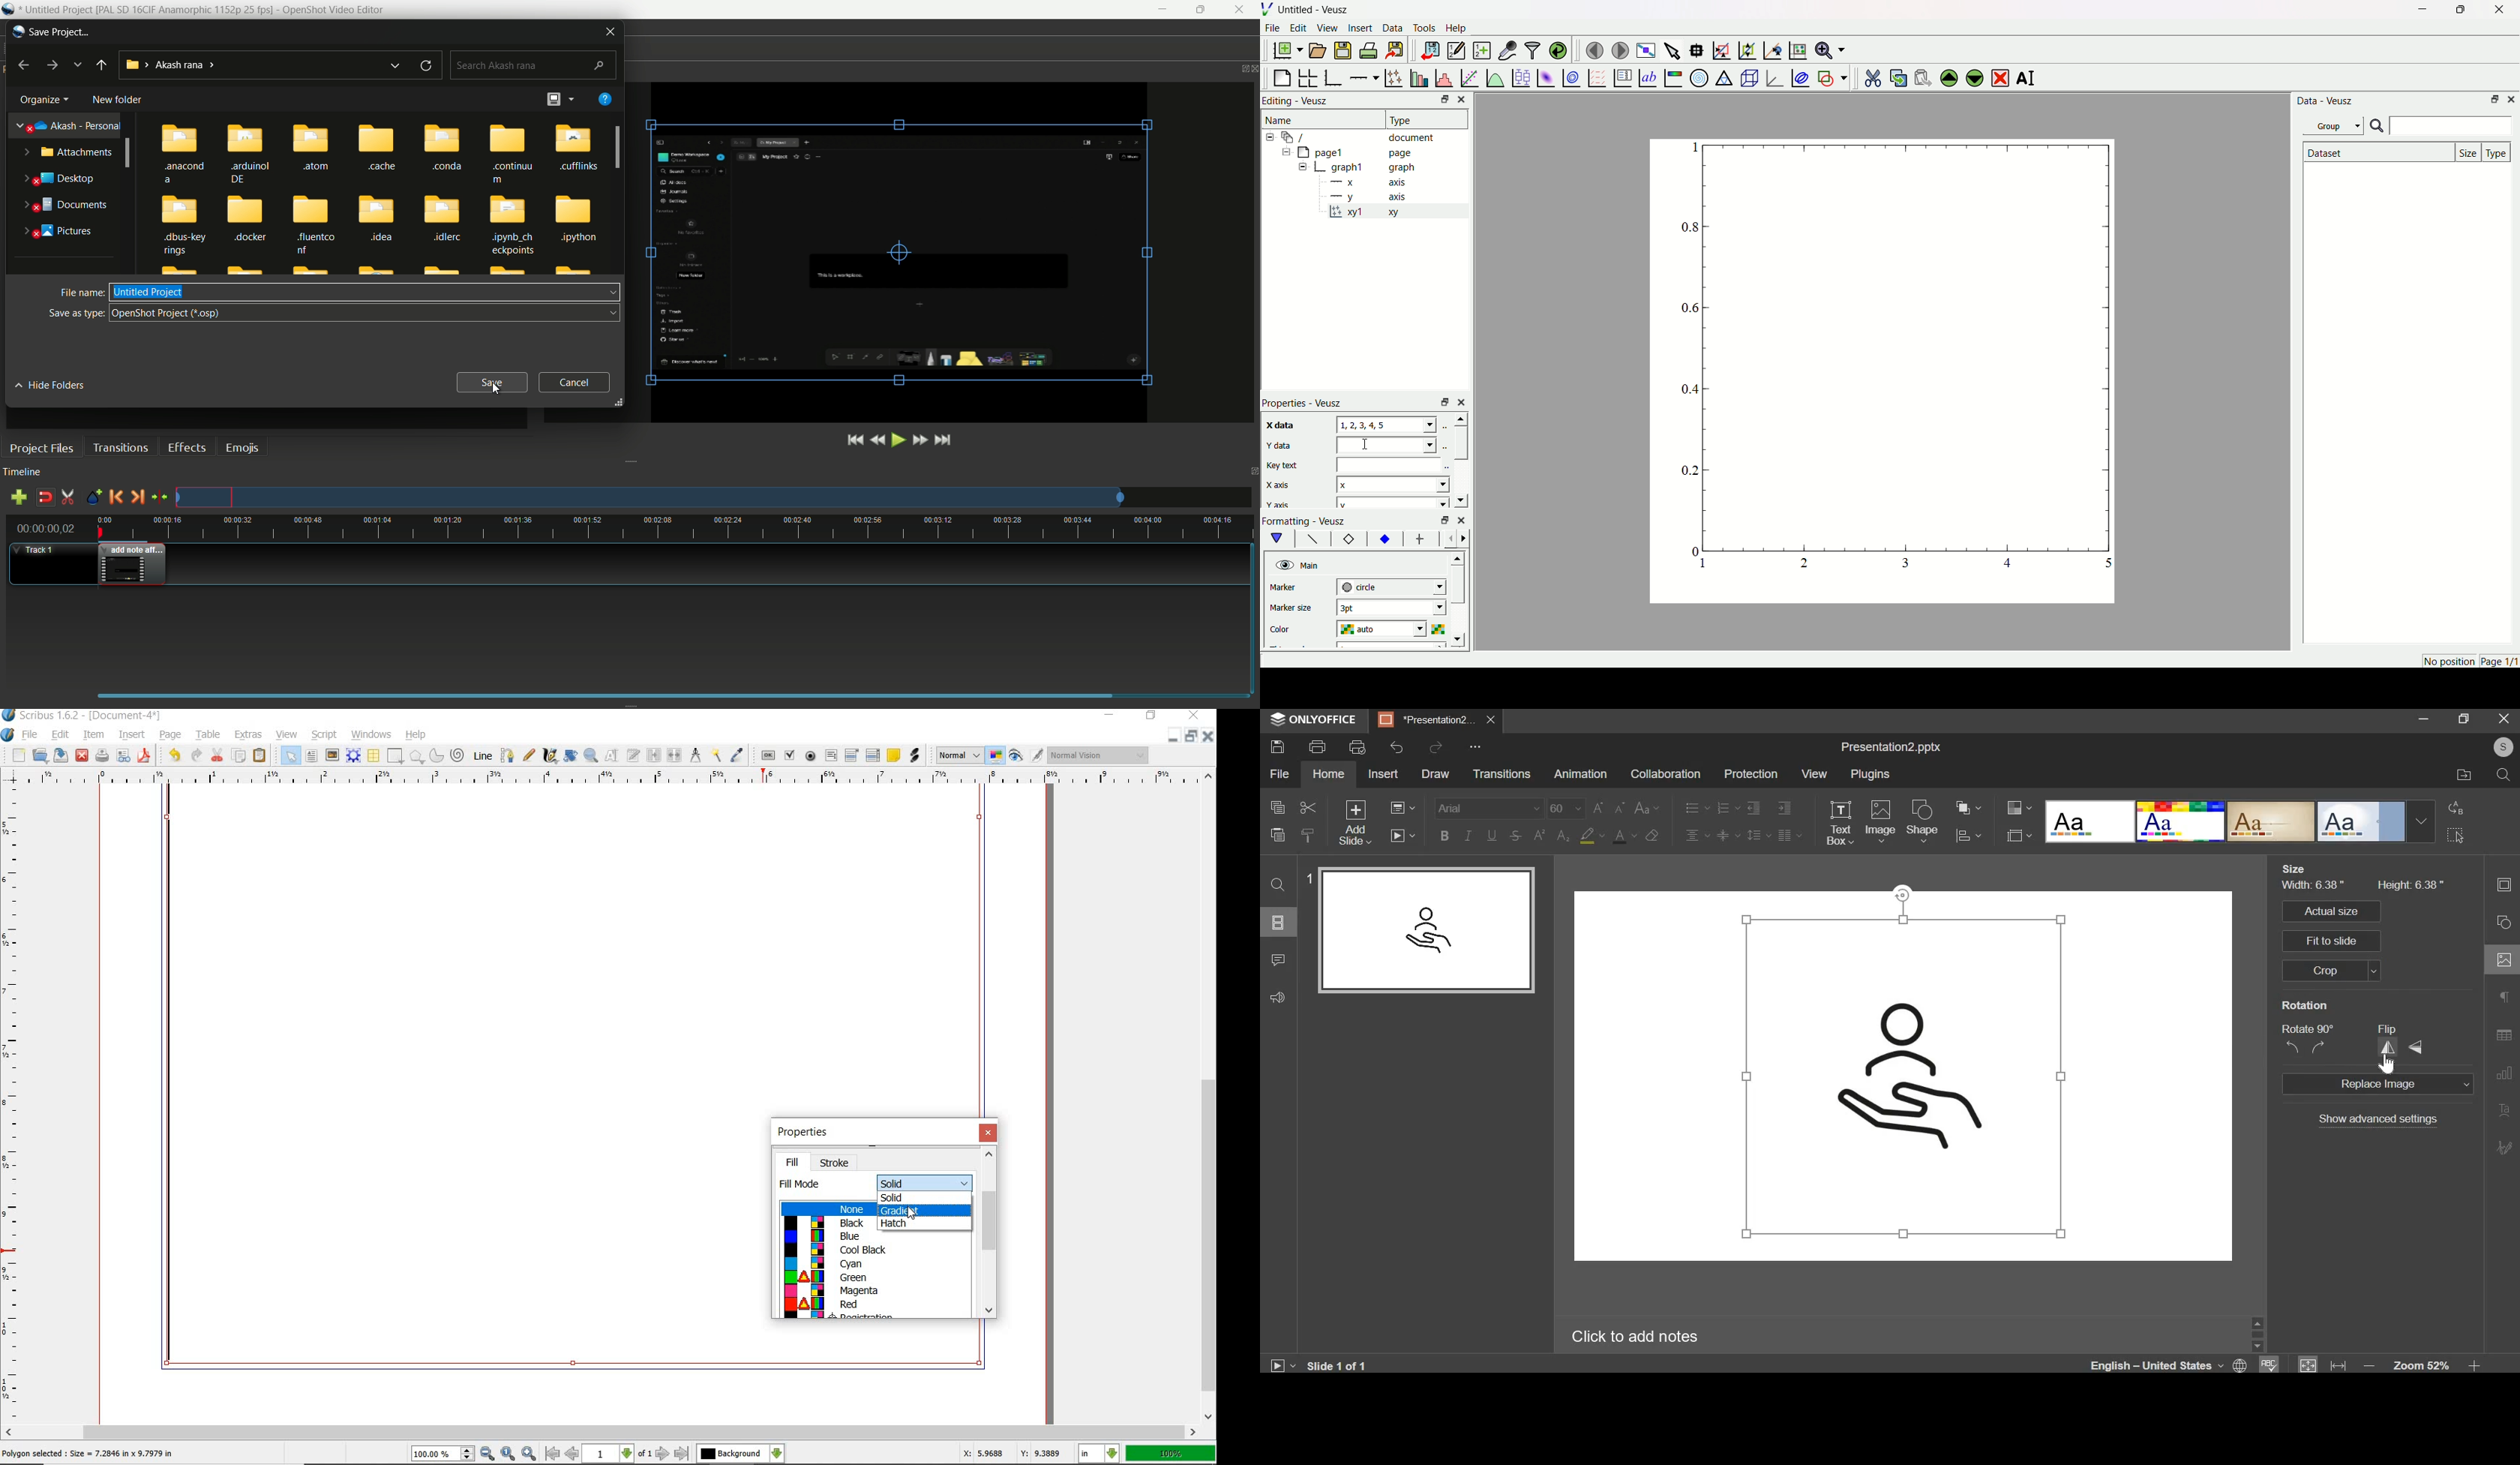  What do you see at coordinates (2323, 1364) in the screenshot?
I see `fit` at bounding box center [2323, 1364].